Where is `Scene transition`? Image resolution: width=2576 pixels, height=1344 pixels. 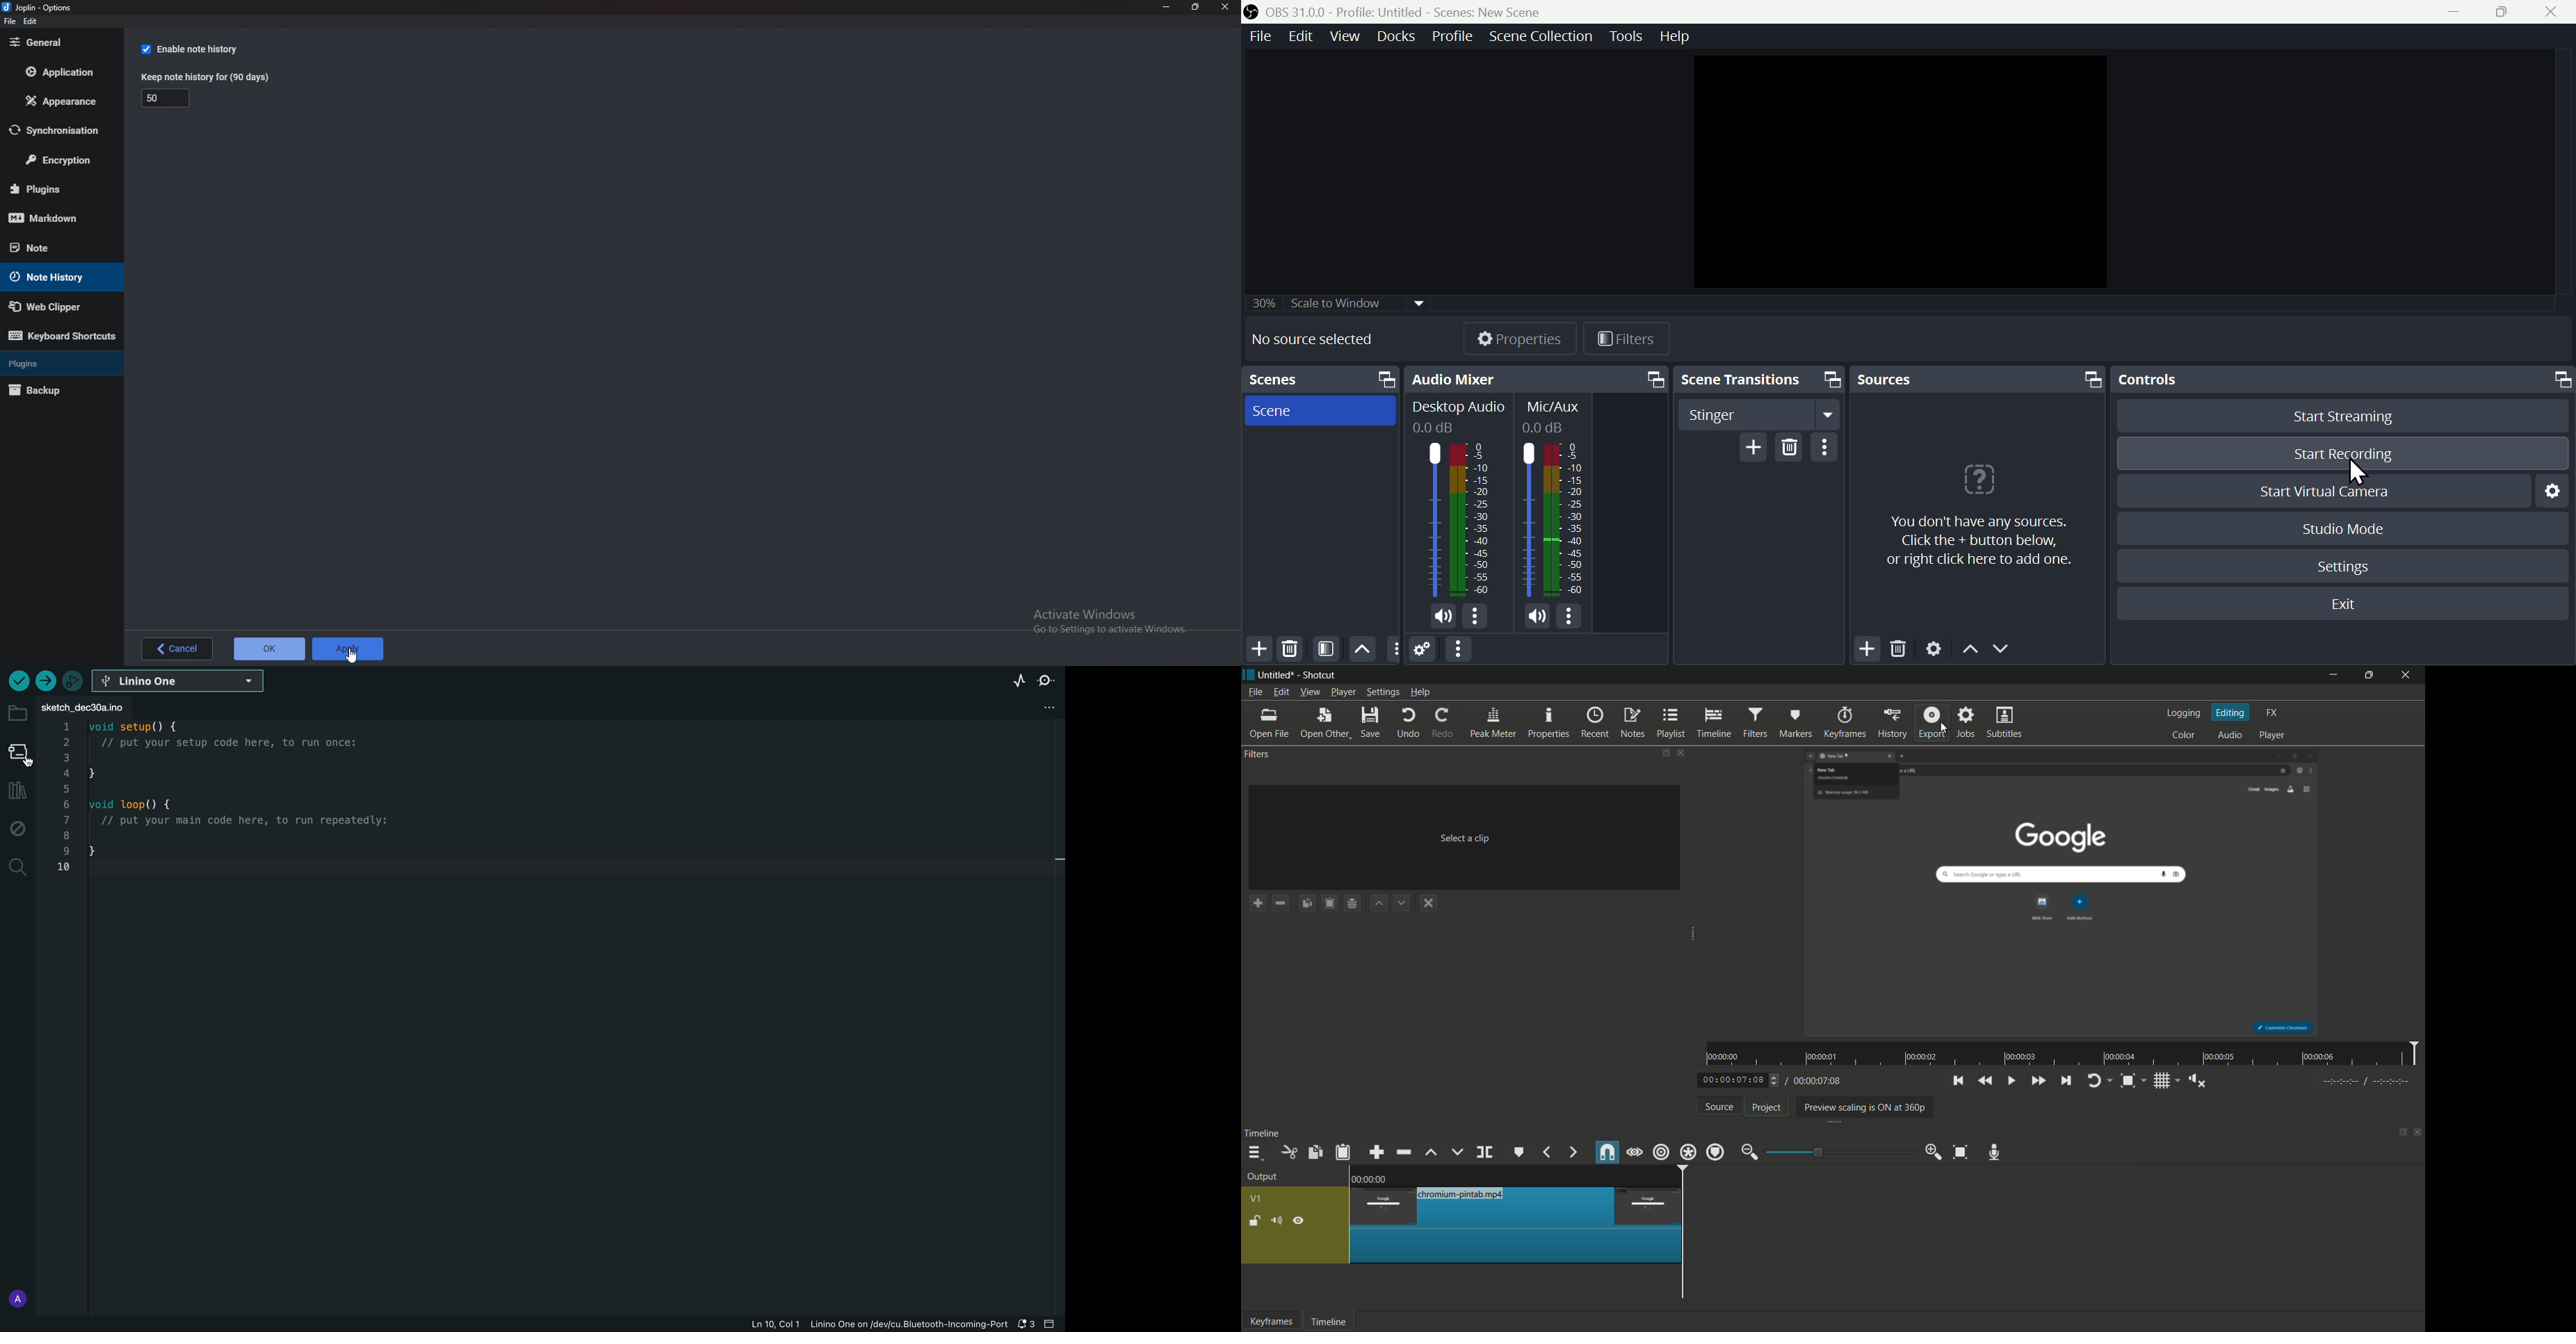 Scene transition is located at coordinates (1742, 380).